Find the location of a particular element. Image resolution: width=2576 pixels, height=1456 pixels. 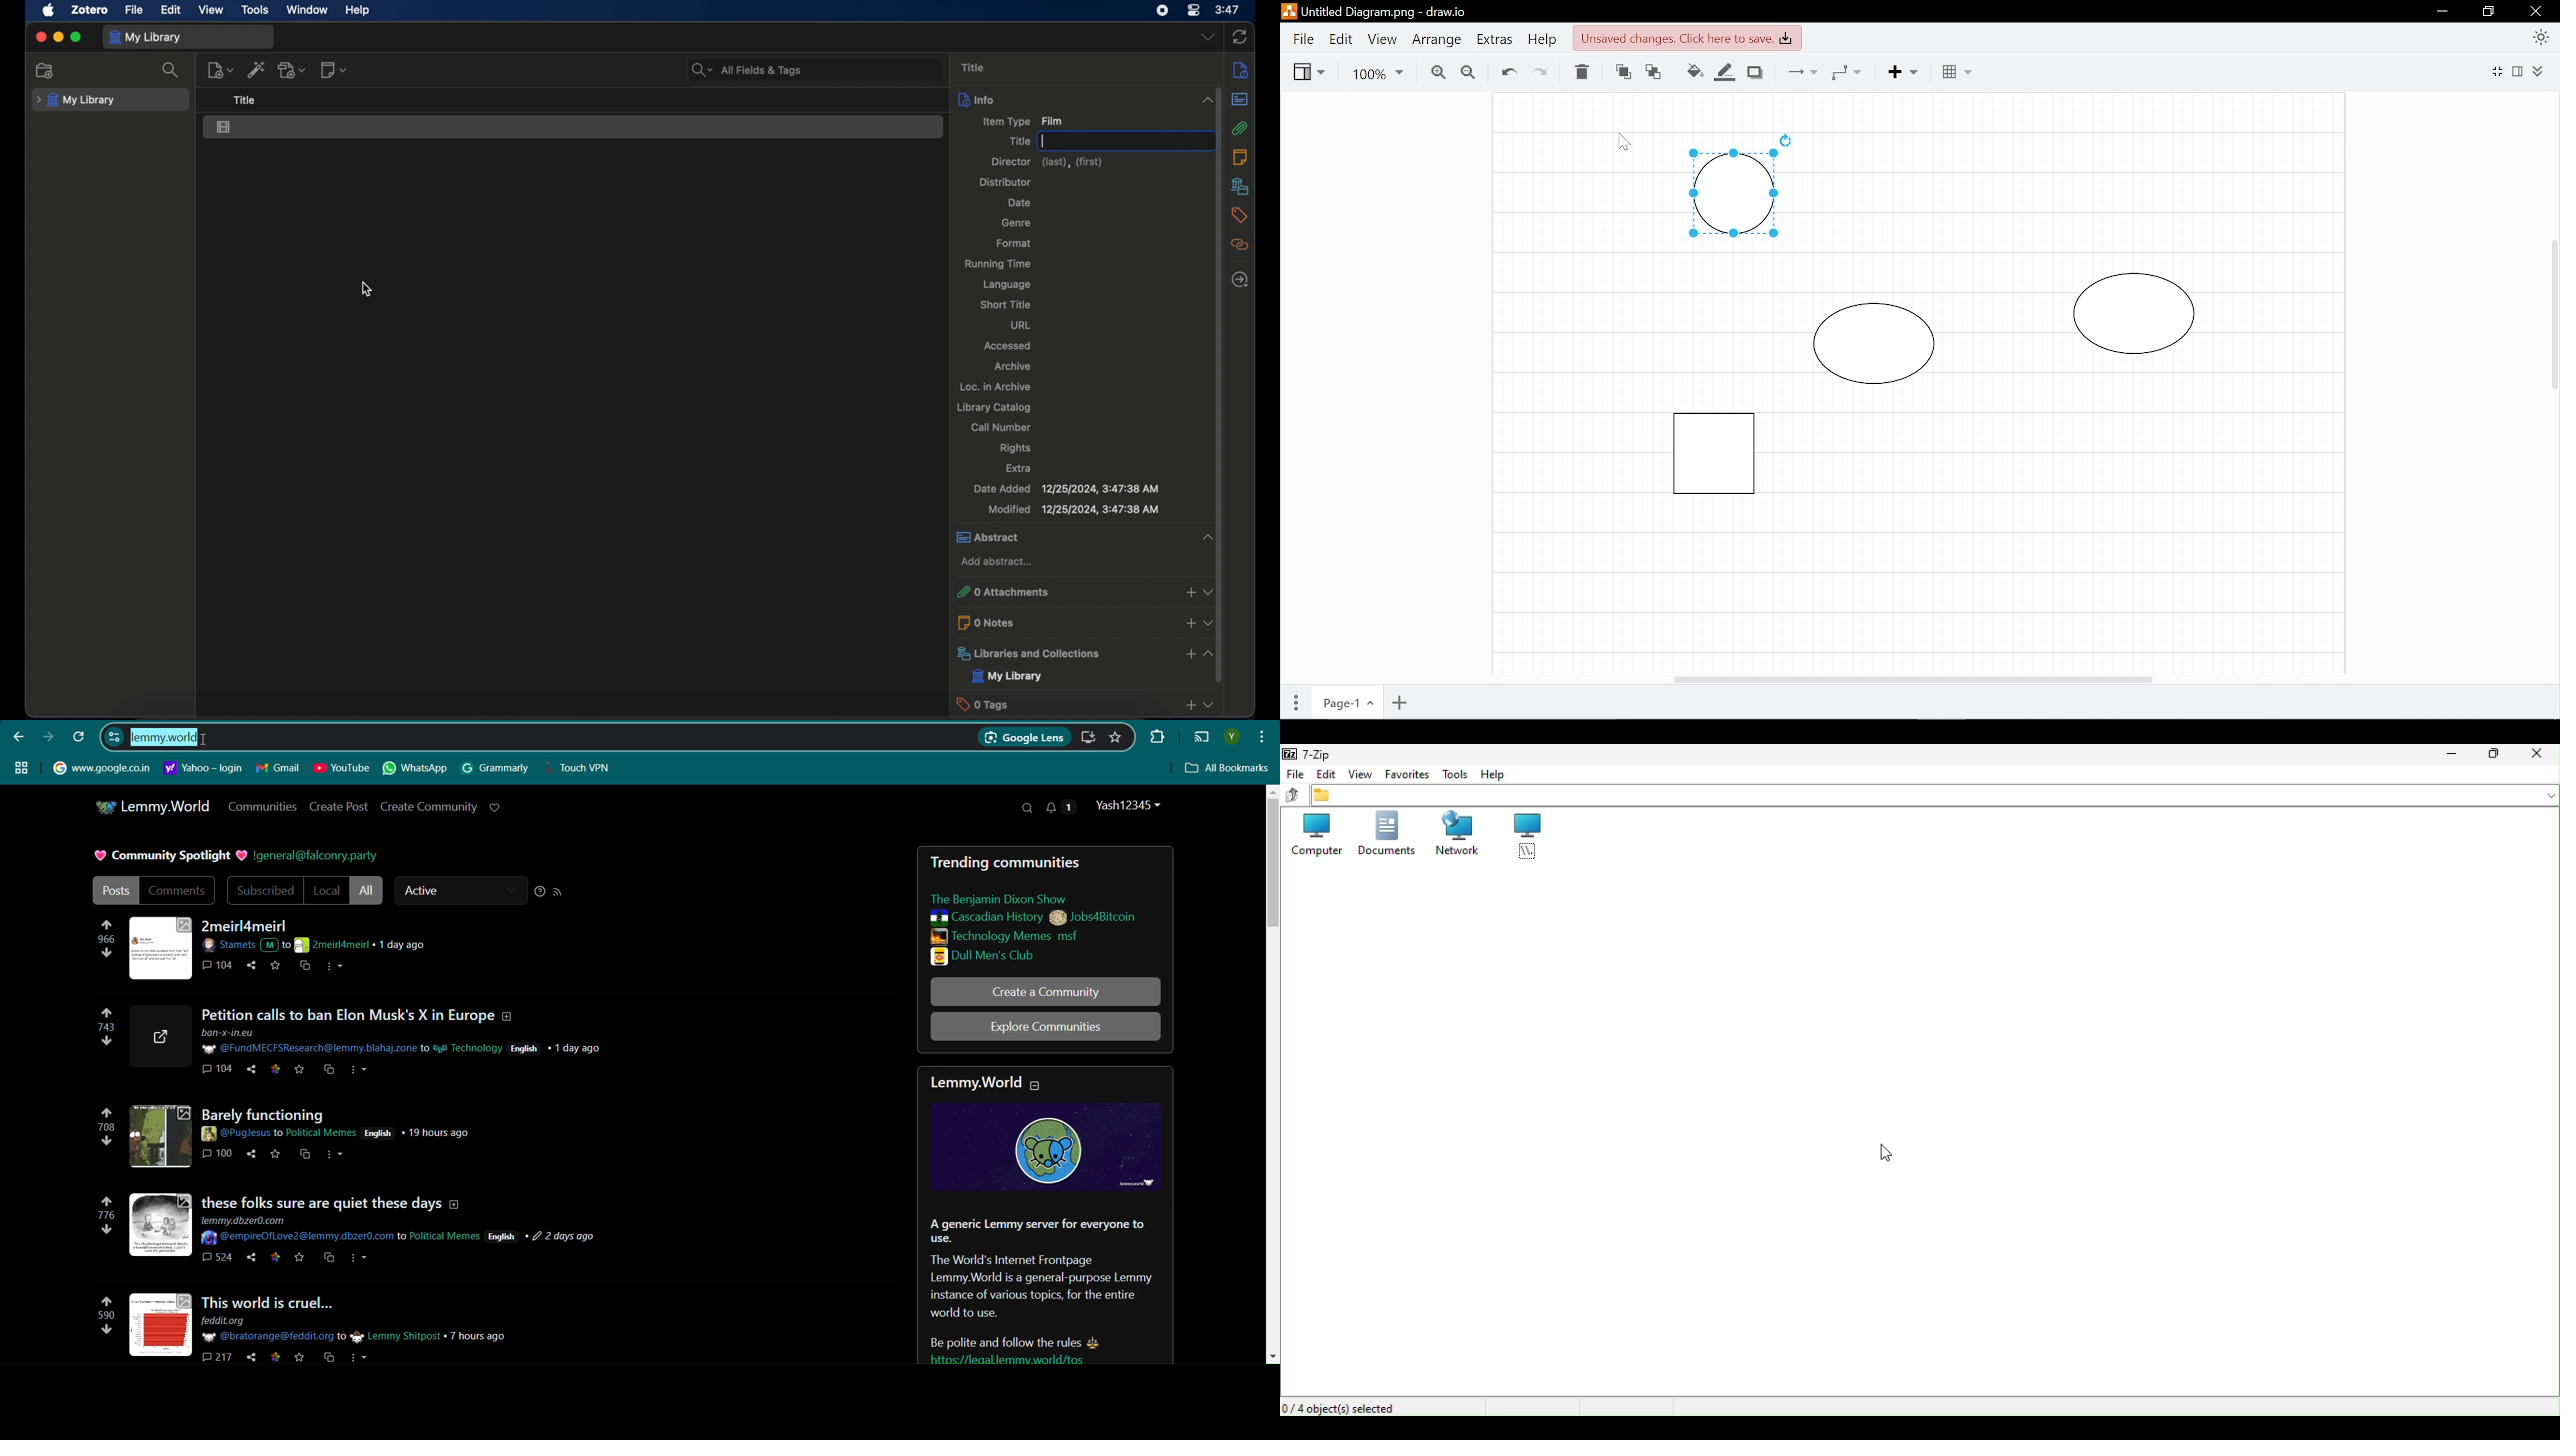

date added is located at coordinates (1064, 488).